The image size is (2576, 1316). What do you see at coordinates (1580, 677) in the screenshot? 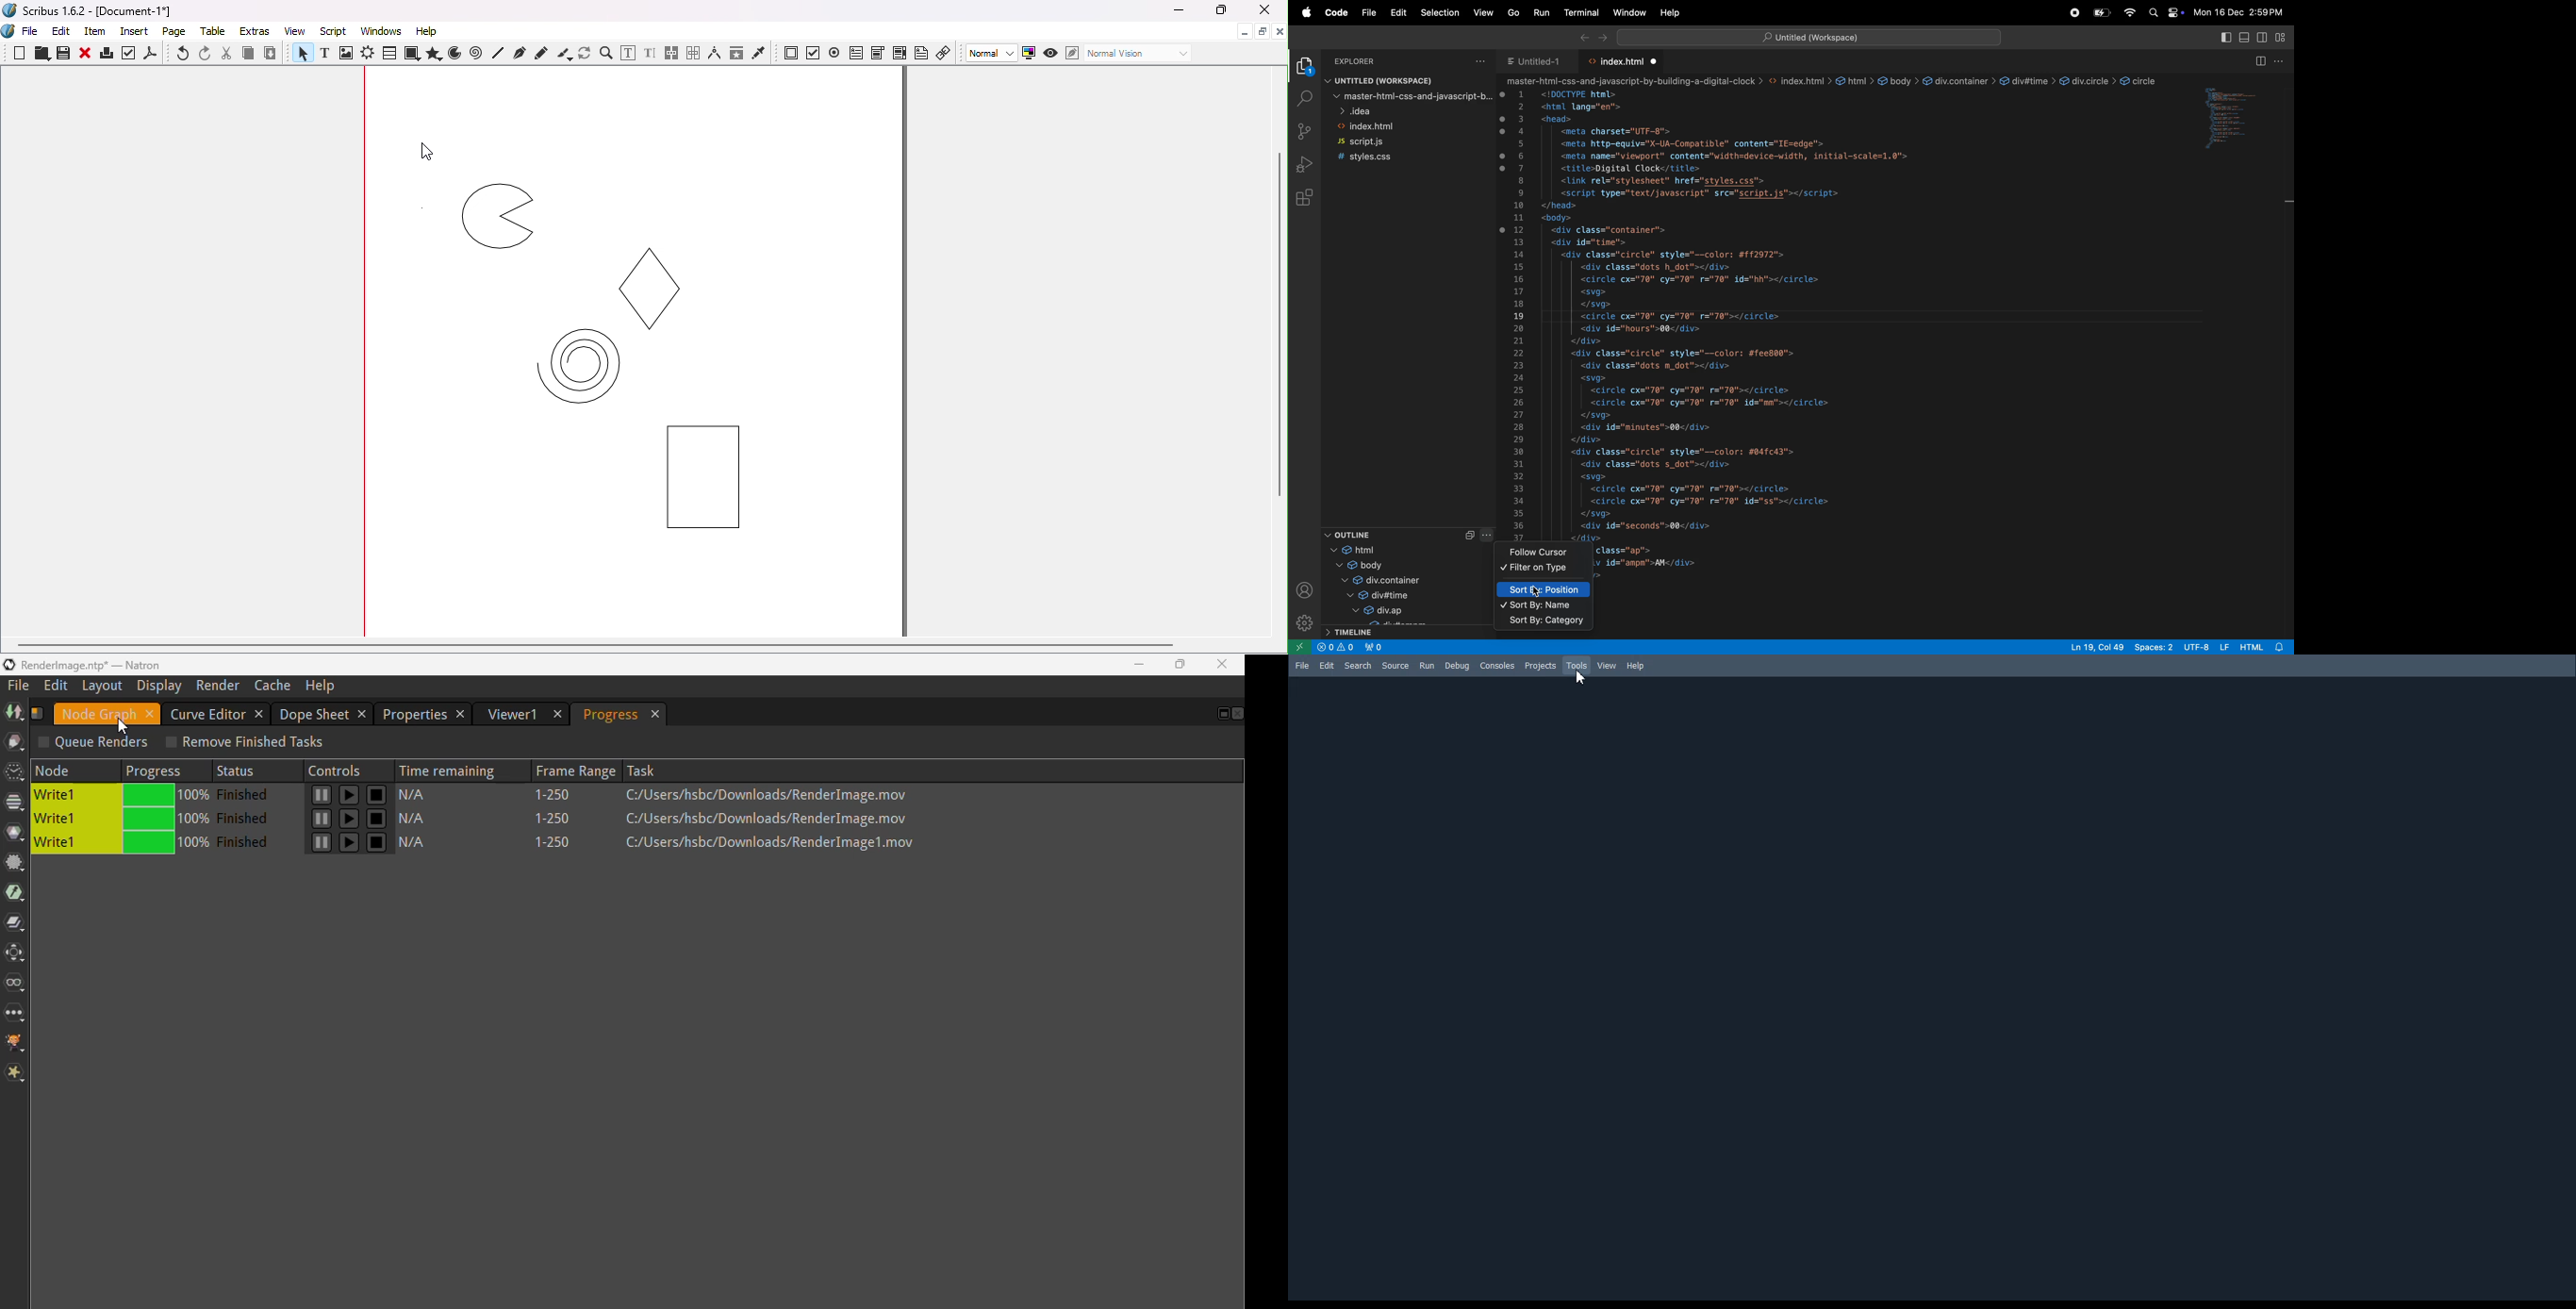
I see `Cursor on Tools` at bounding box center [1580, 677].